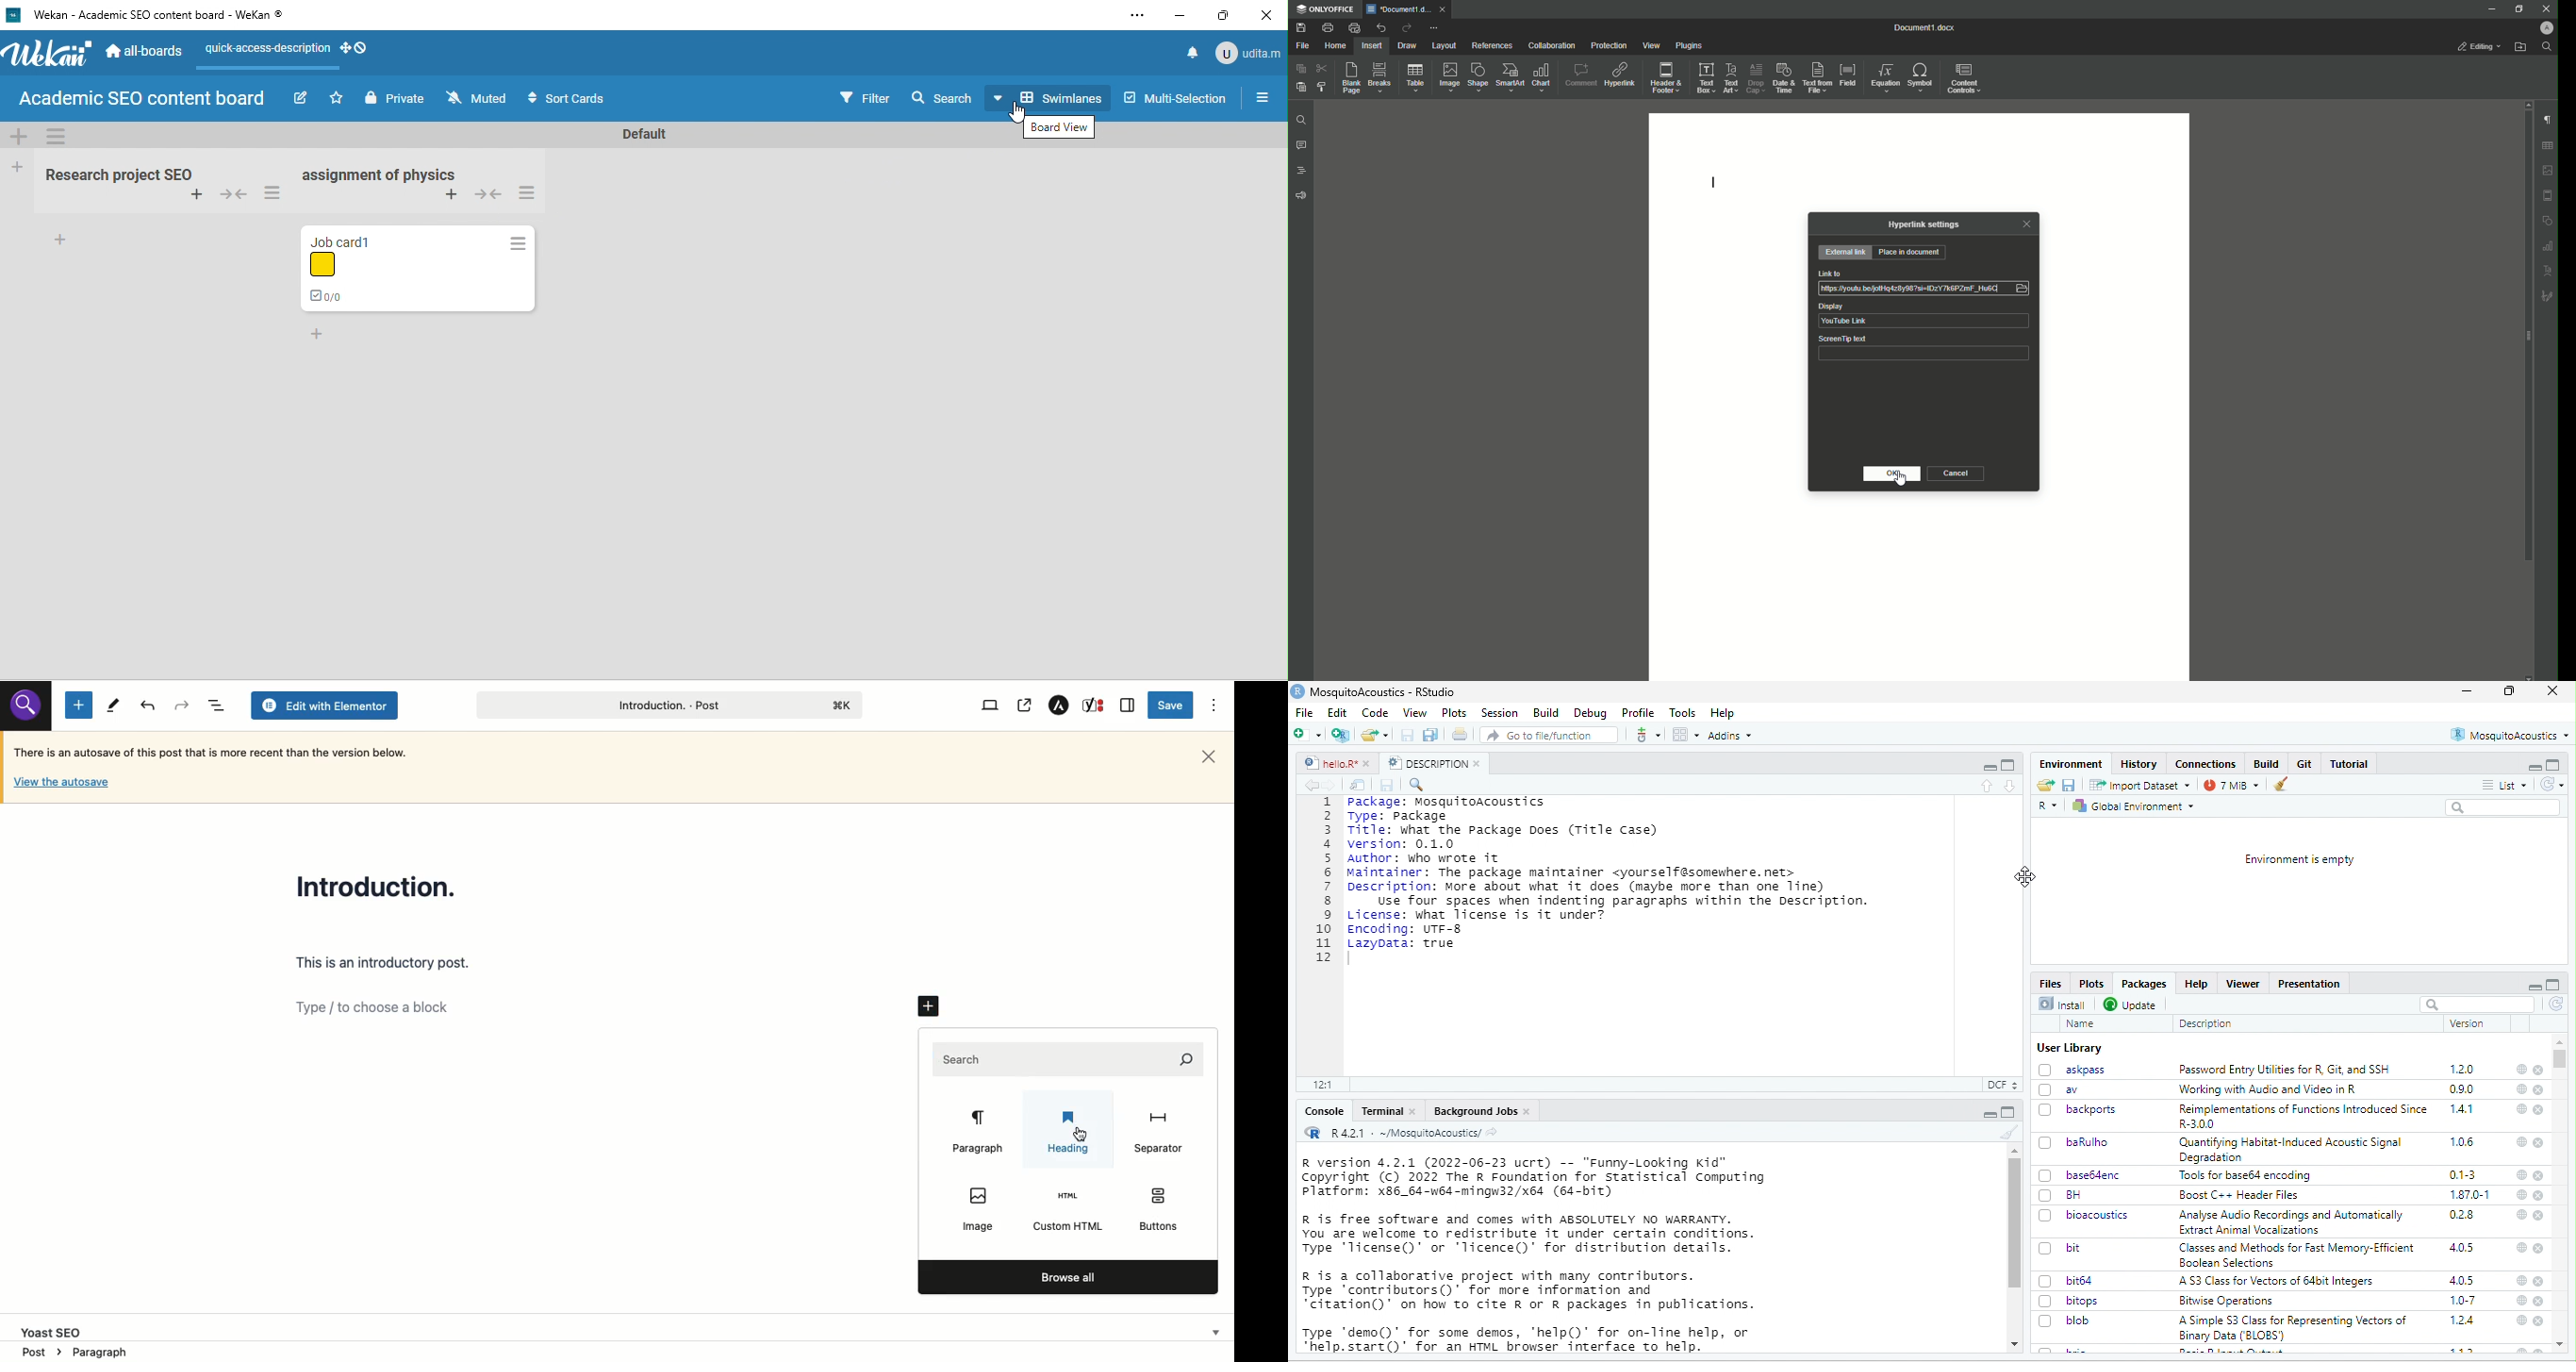 The width and height of the screenshot is (2576, 1372). Describe the element at coordinates (1157, 1132) in the screenshot. I see `Separator` at that location.